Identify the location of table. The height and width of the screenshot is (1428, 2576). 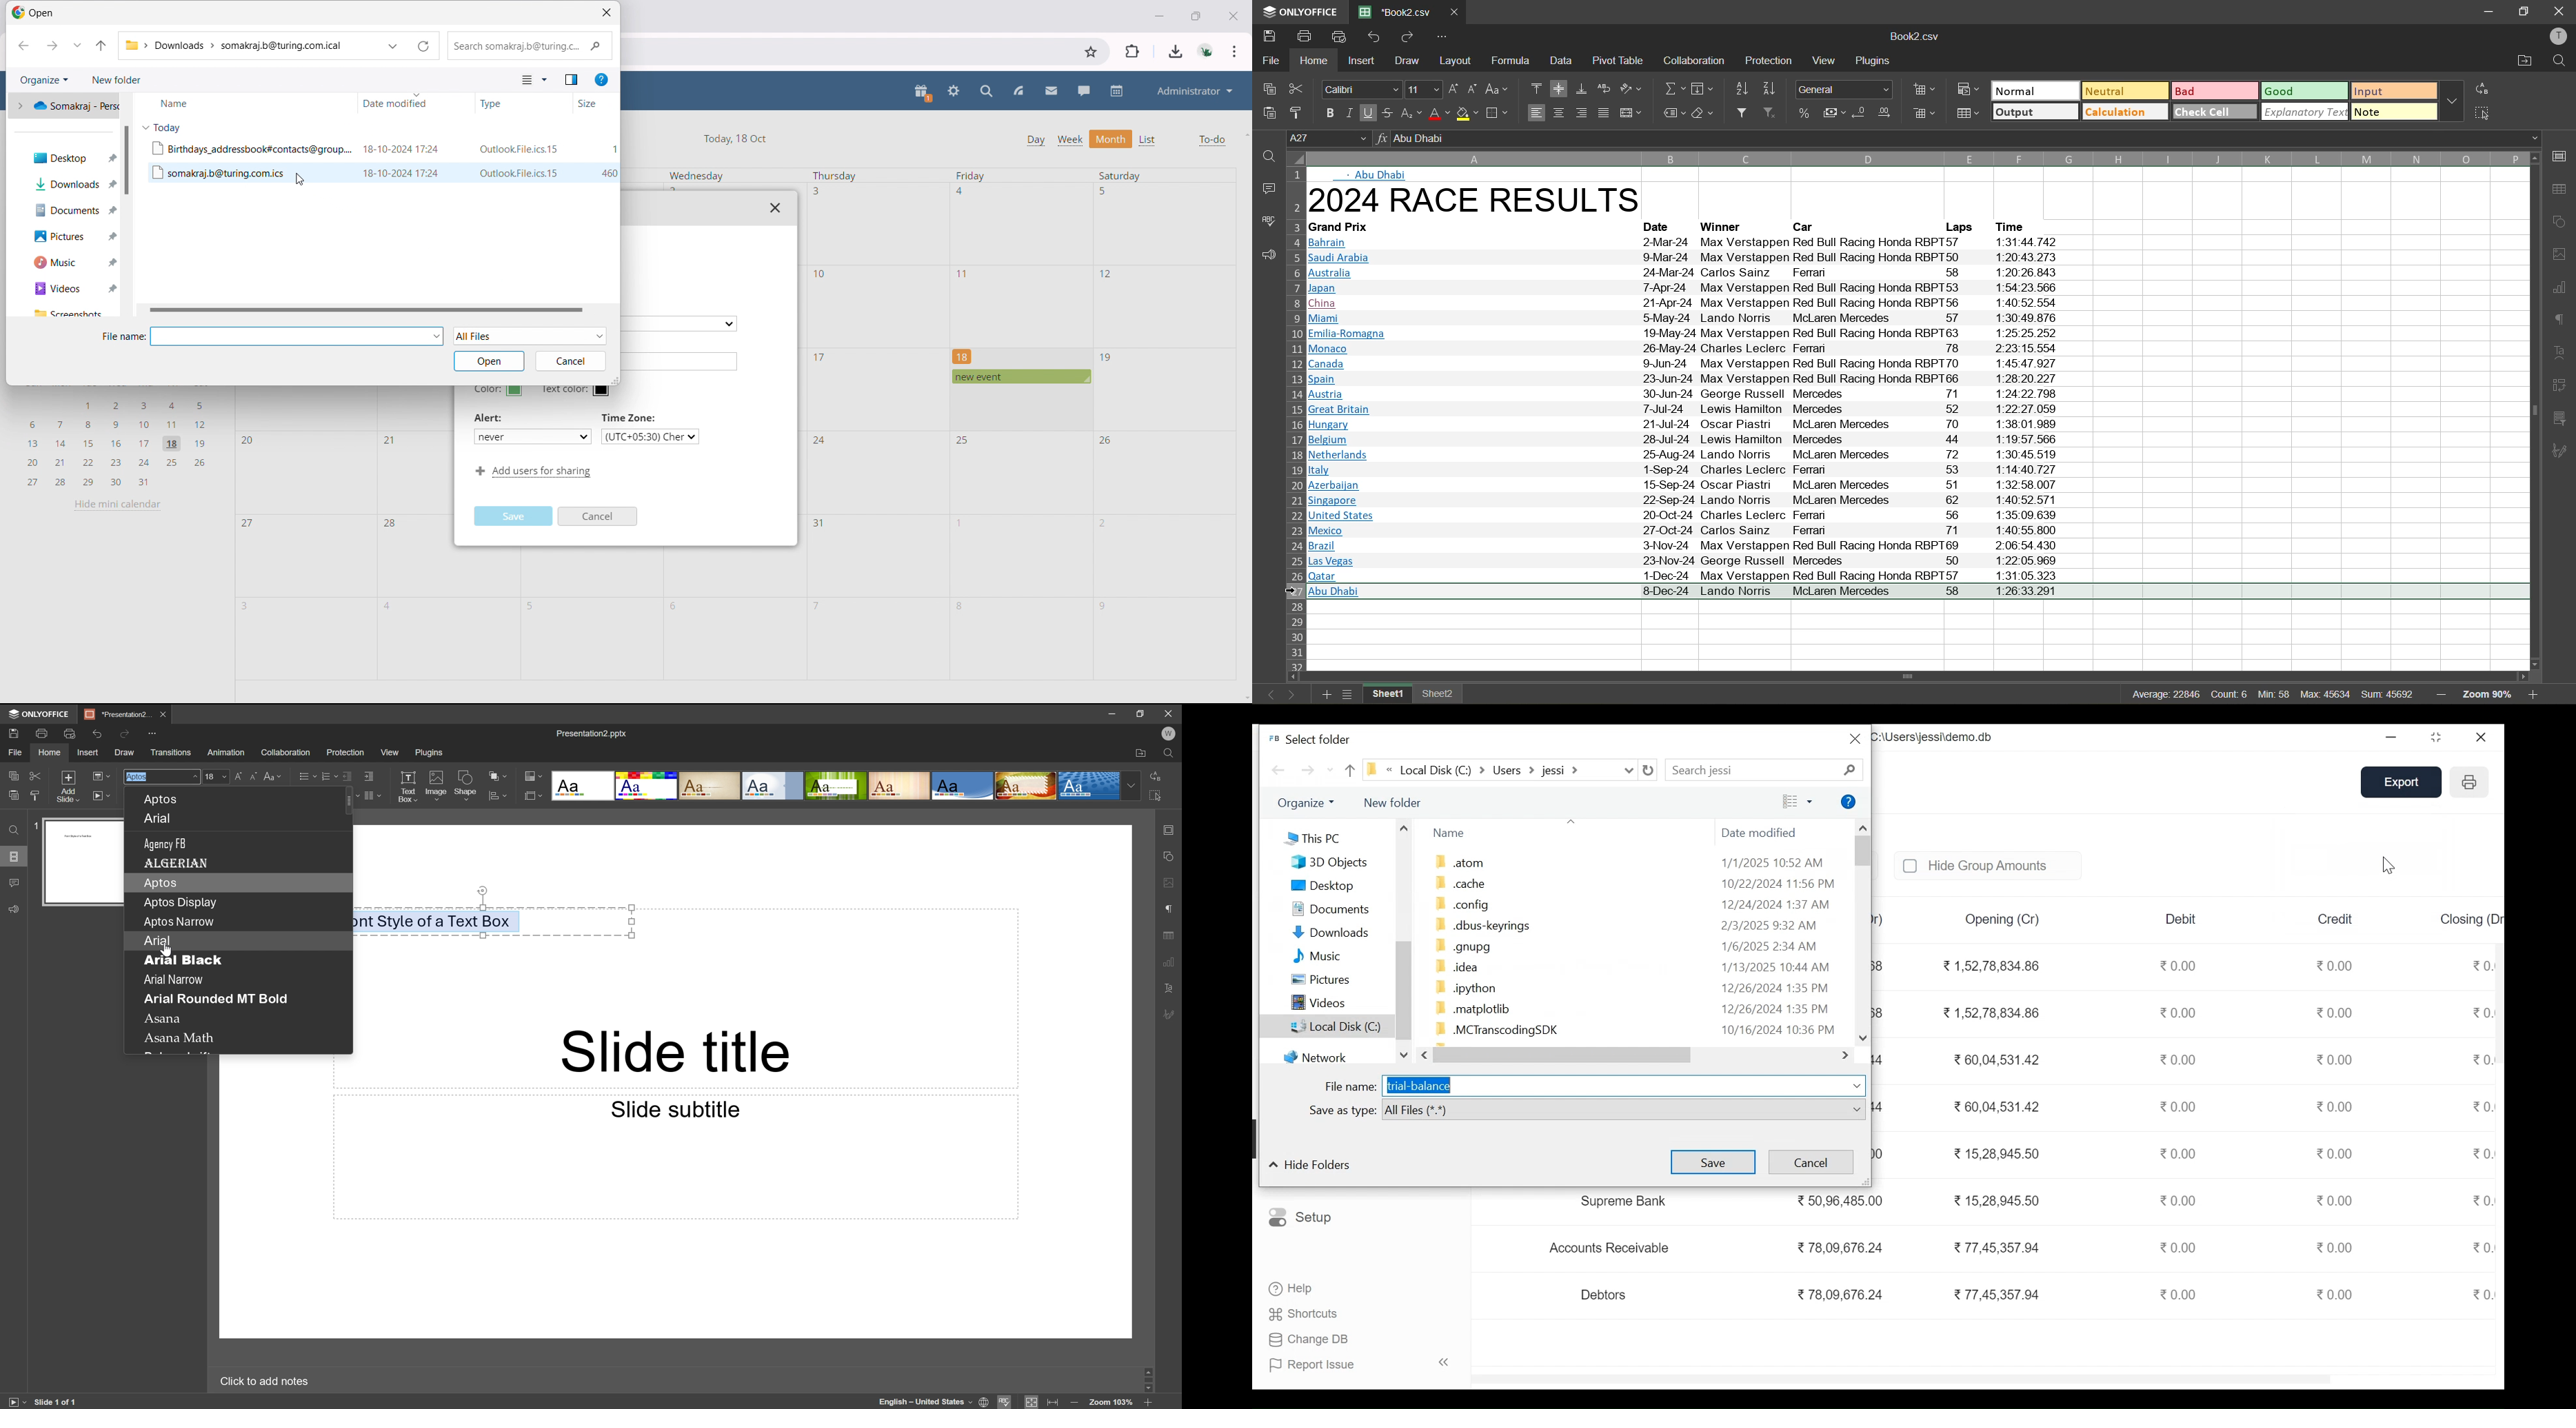
(2561, 190).